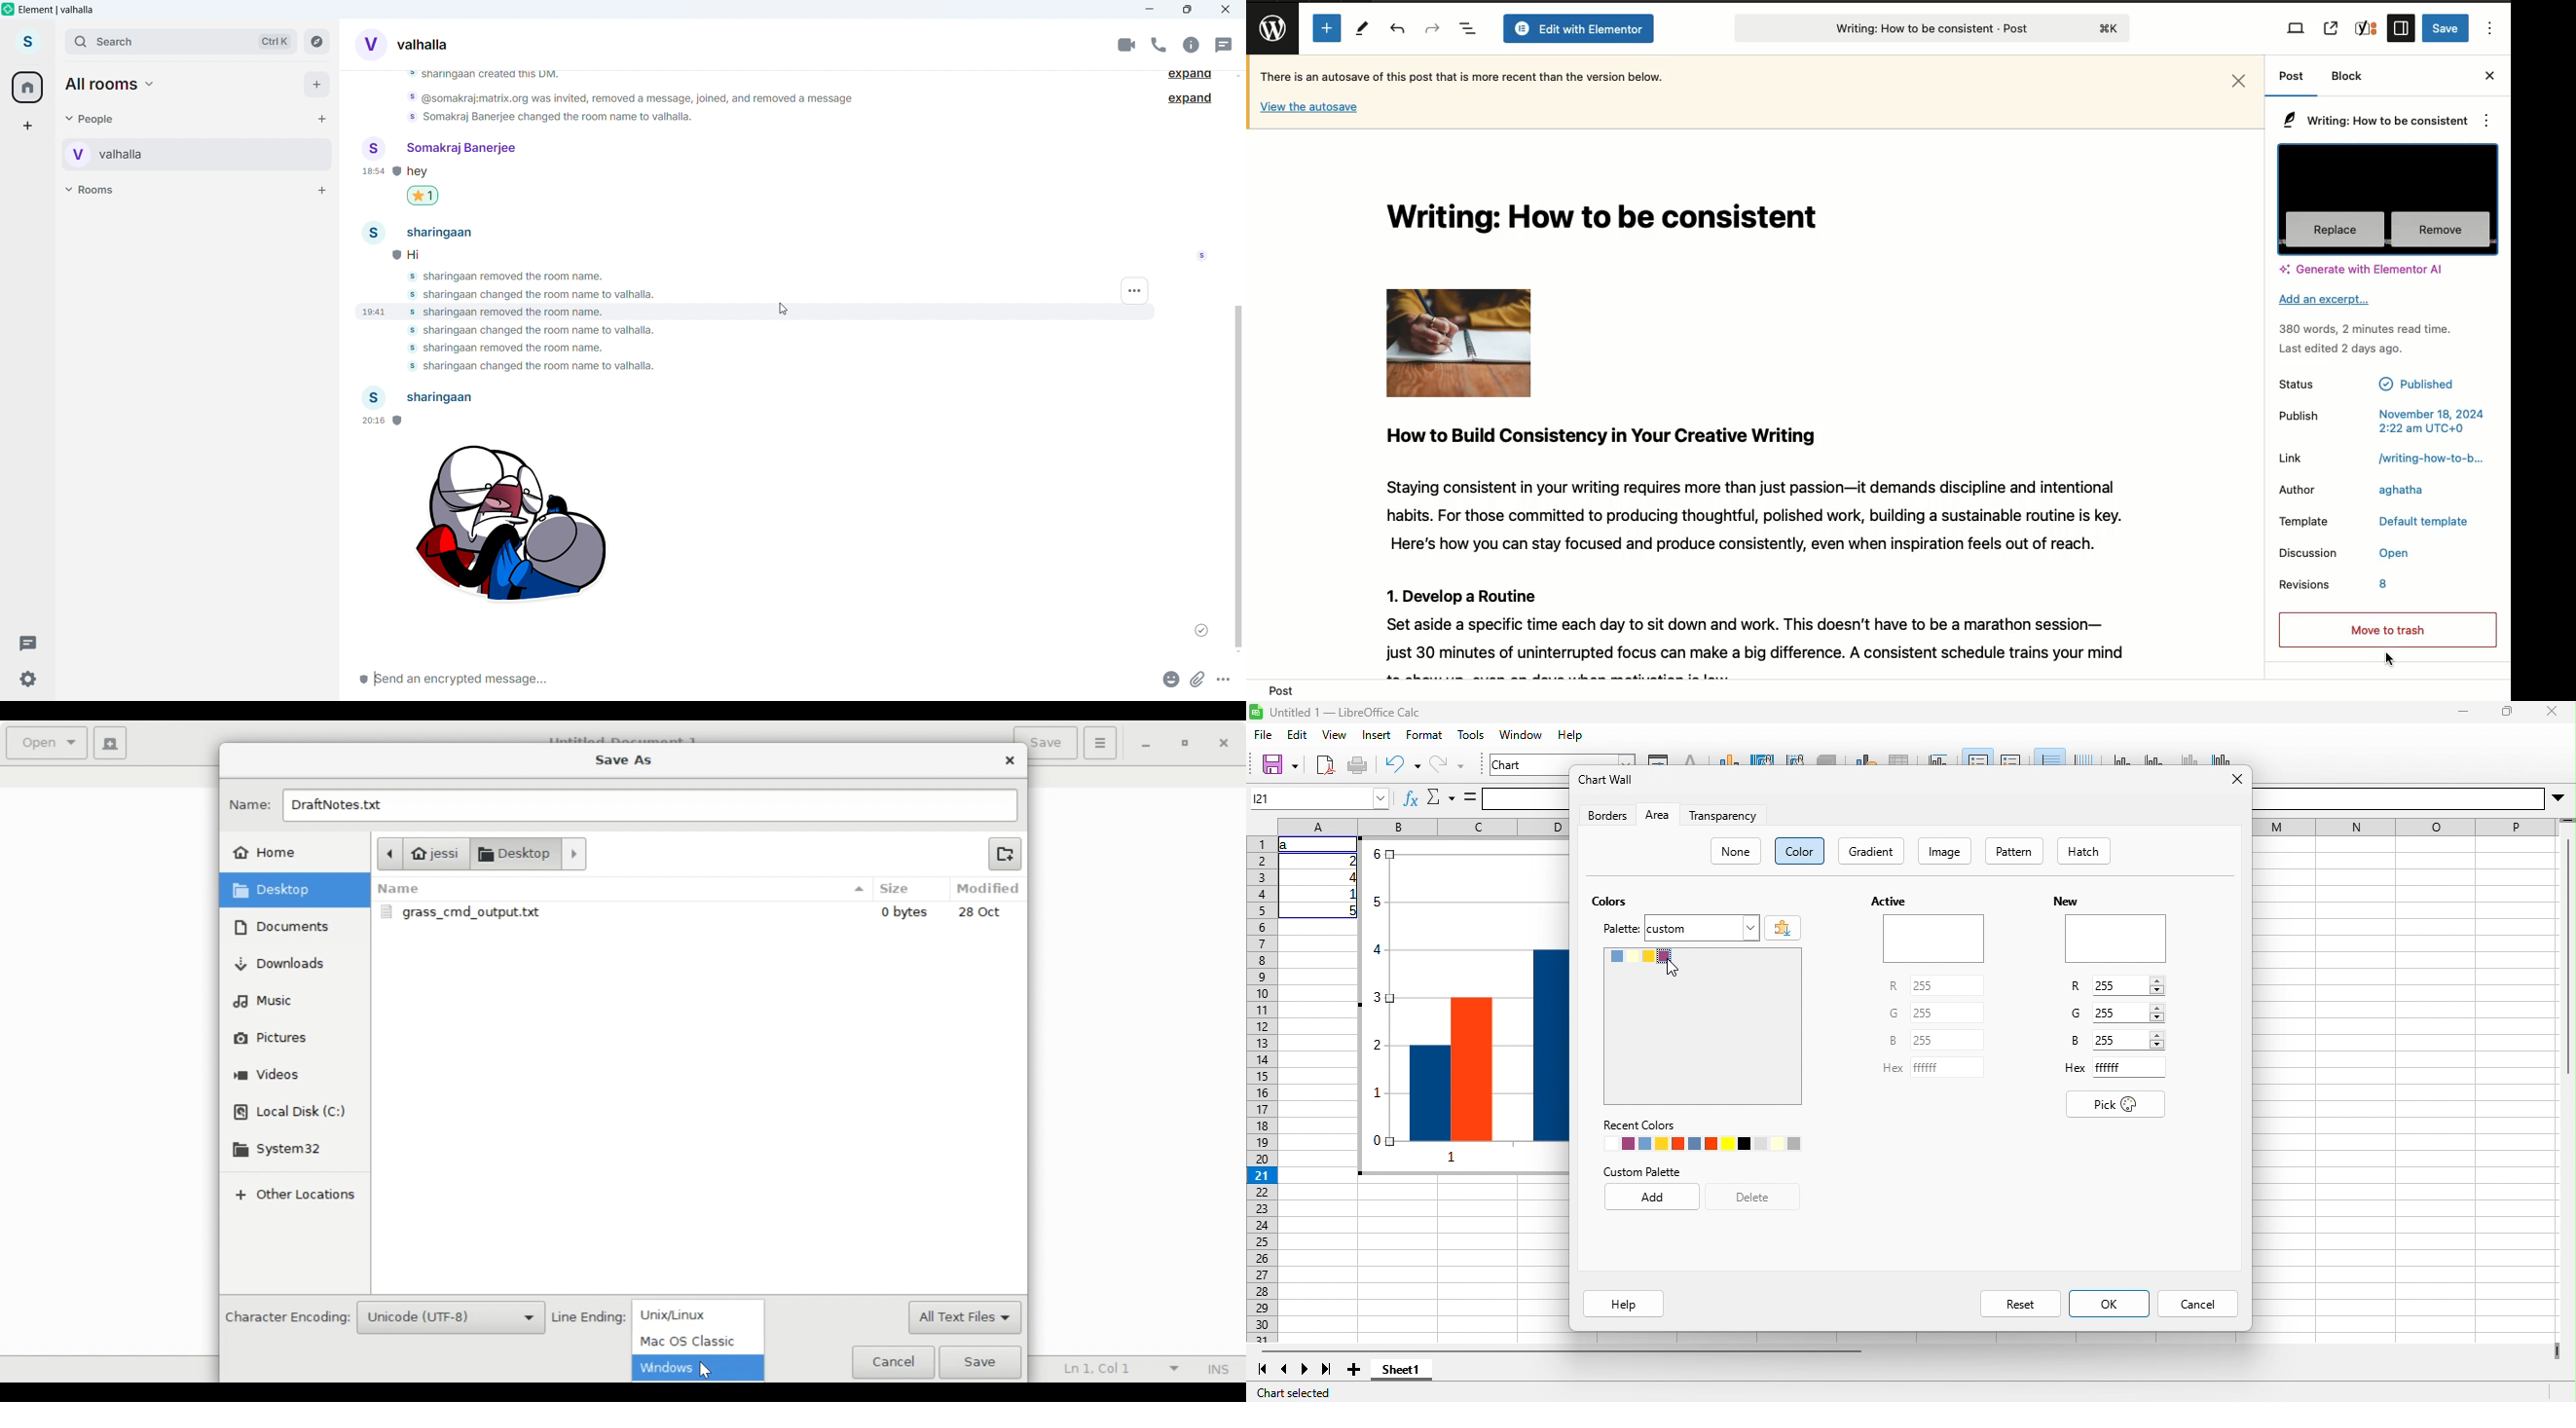 The image size is (2576, 1428). I want to click on Document overview, so click(1468, 30).